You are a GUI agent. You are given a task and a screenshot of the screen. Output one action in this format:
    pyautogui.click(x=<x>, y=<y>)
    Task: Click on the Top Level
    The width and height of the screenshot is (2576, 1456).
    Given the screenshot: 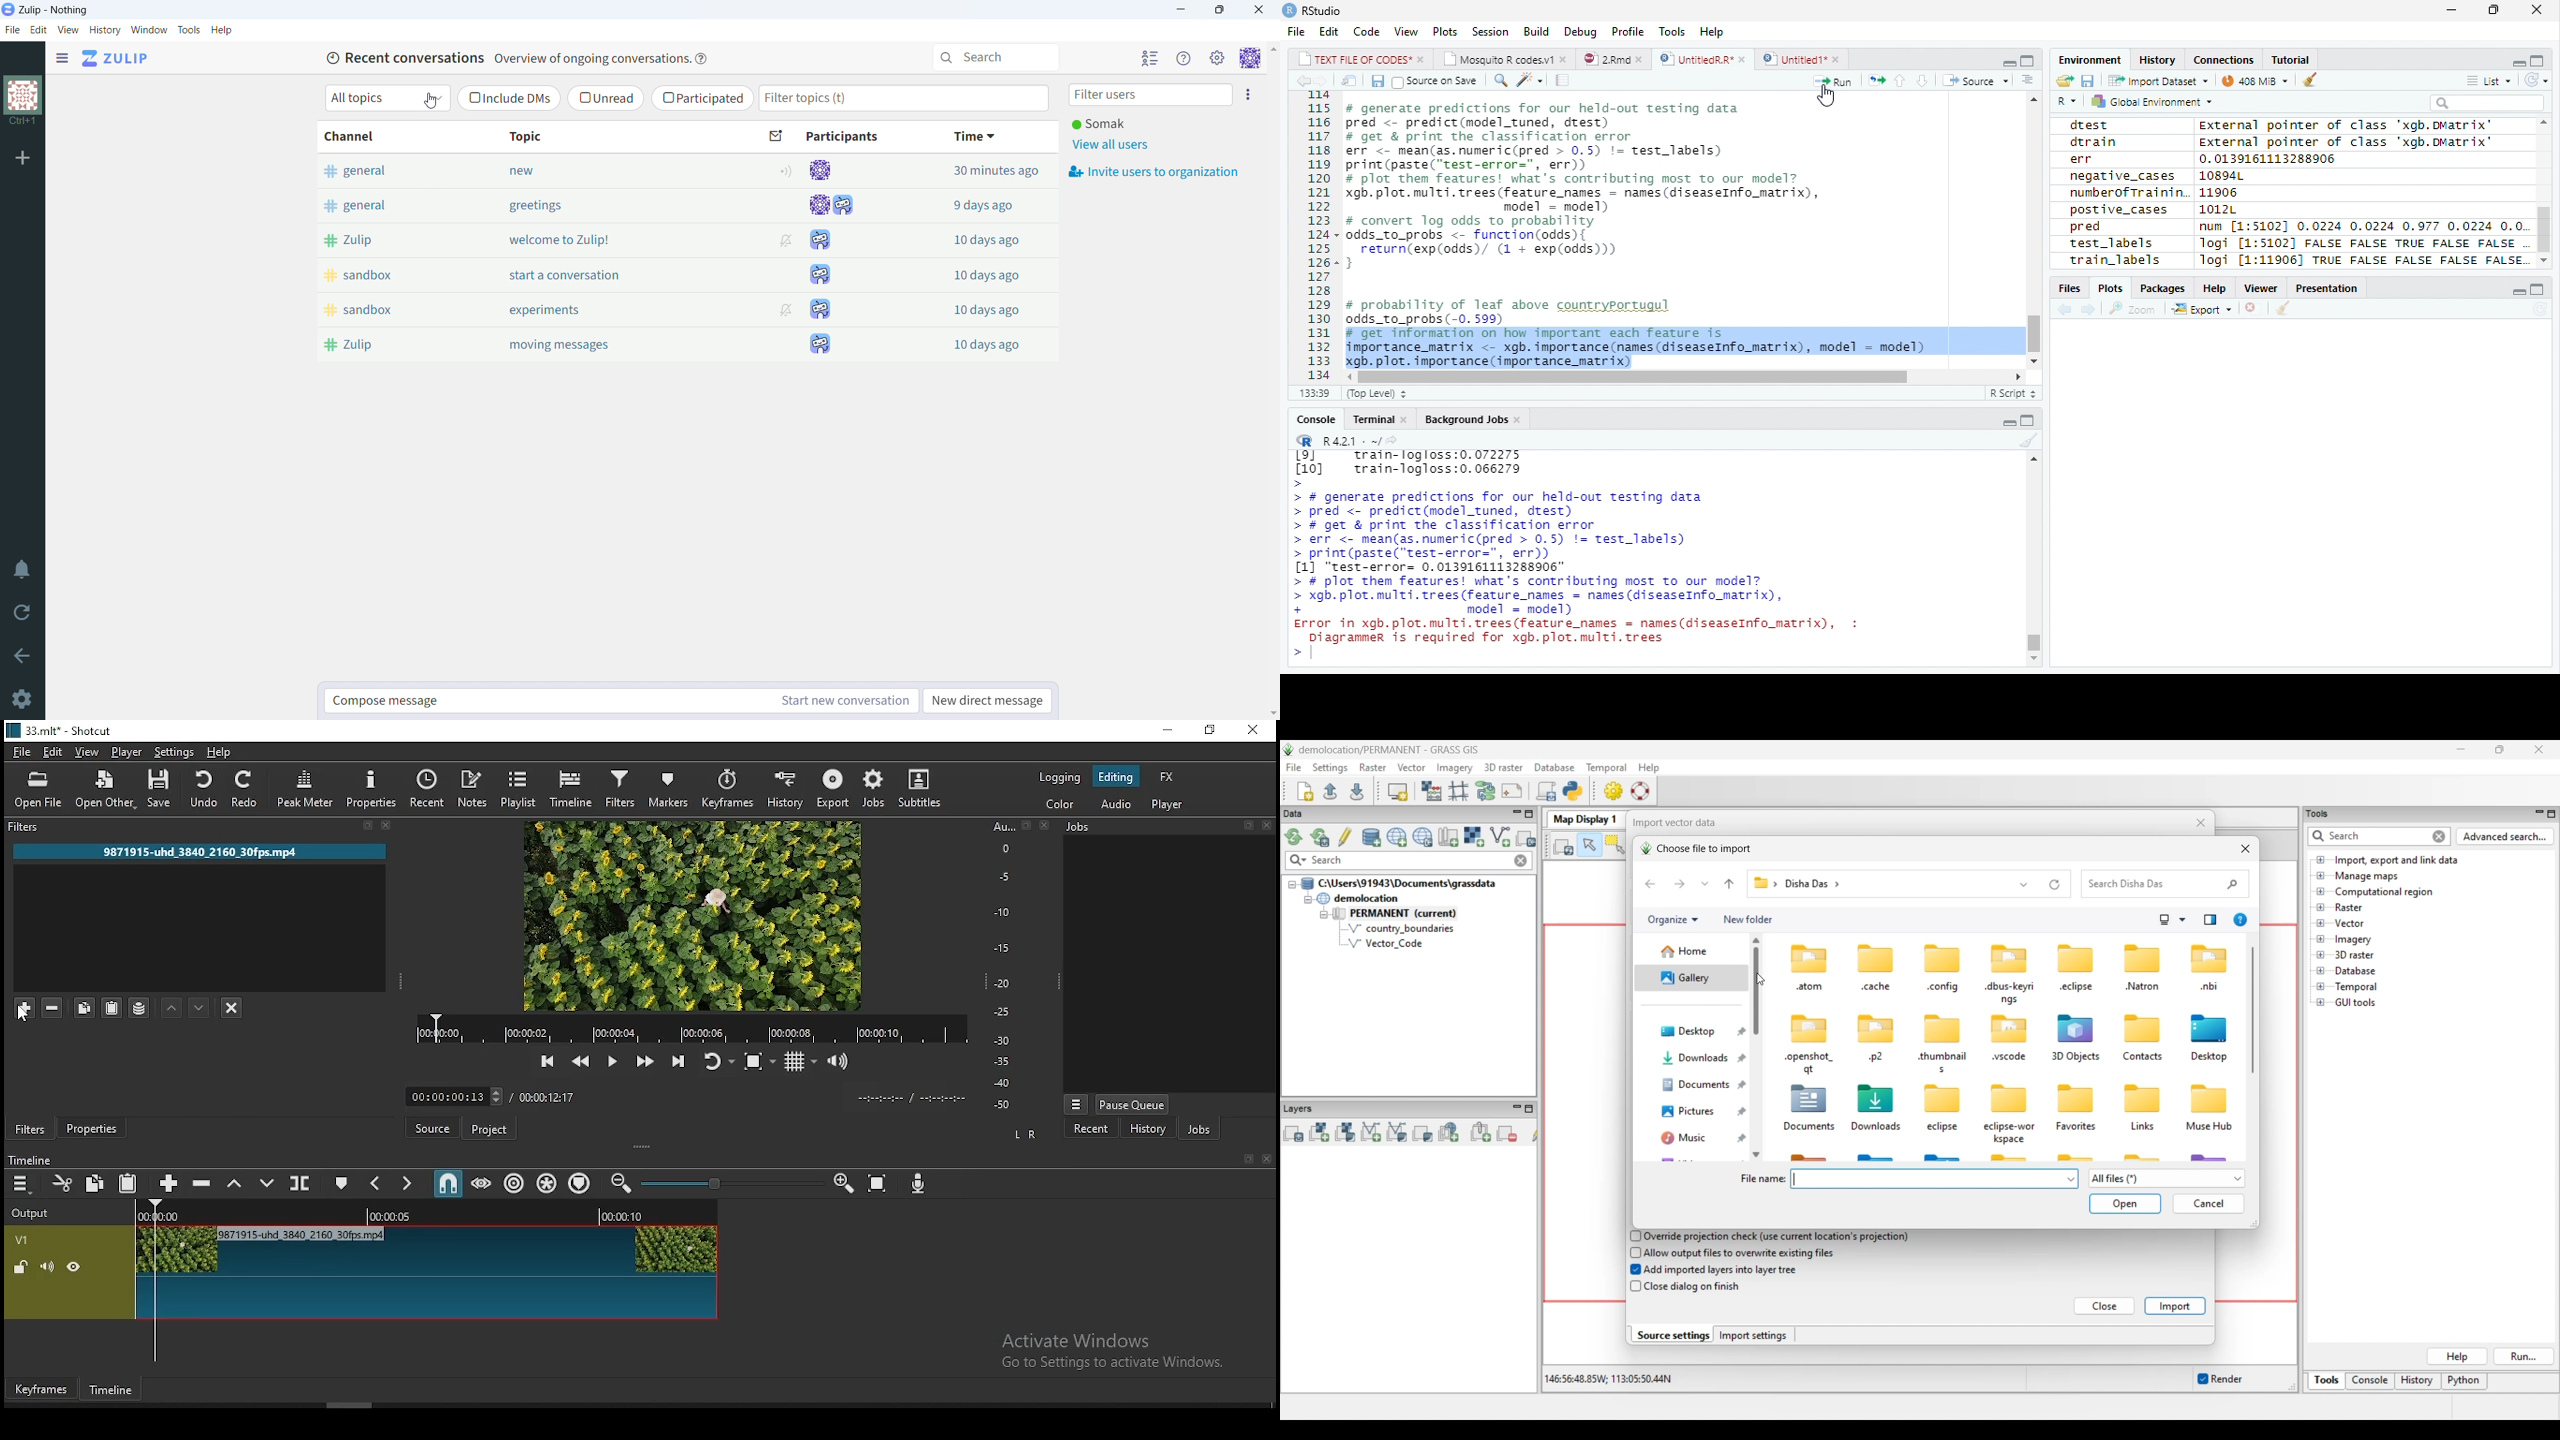 What is the action you would take?
    pyautogui.click(x=1378, y=393)
    